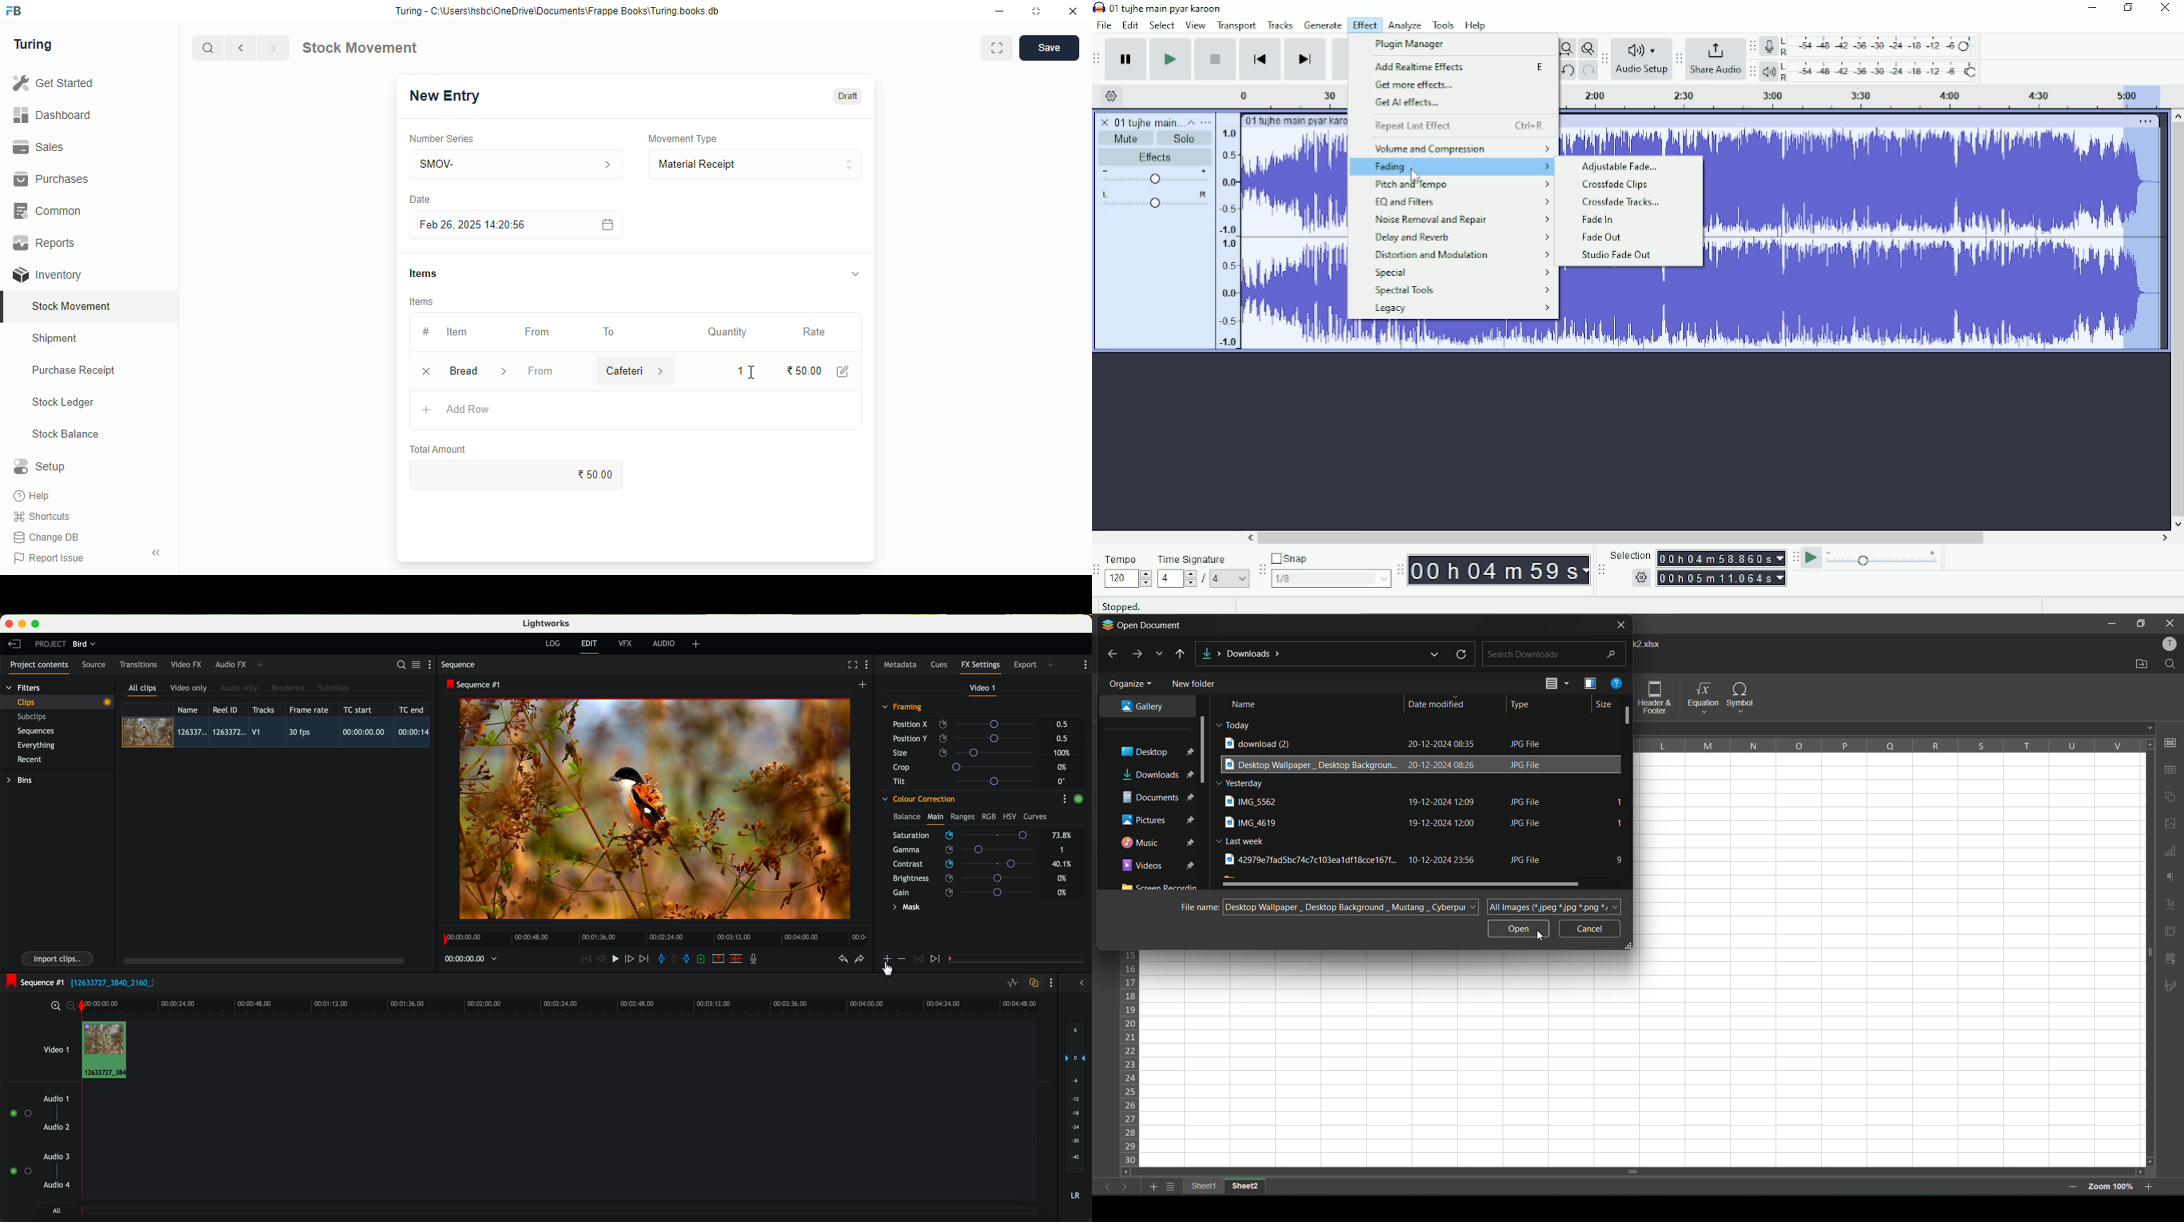 The width and height of the screenshot is (2184, 1232). I want to click on show settings menu, so click(433, 664).